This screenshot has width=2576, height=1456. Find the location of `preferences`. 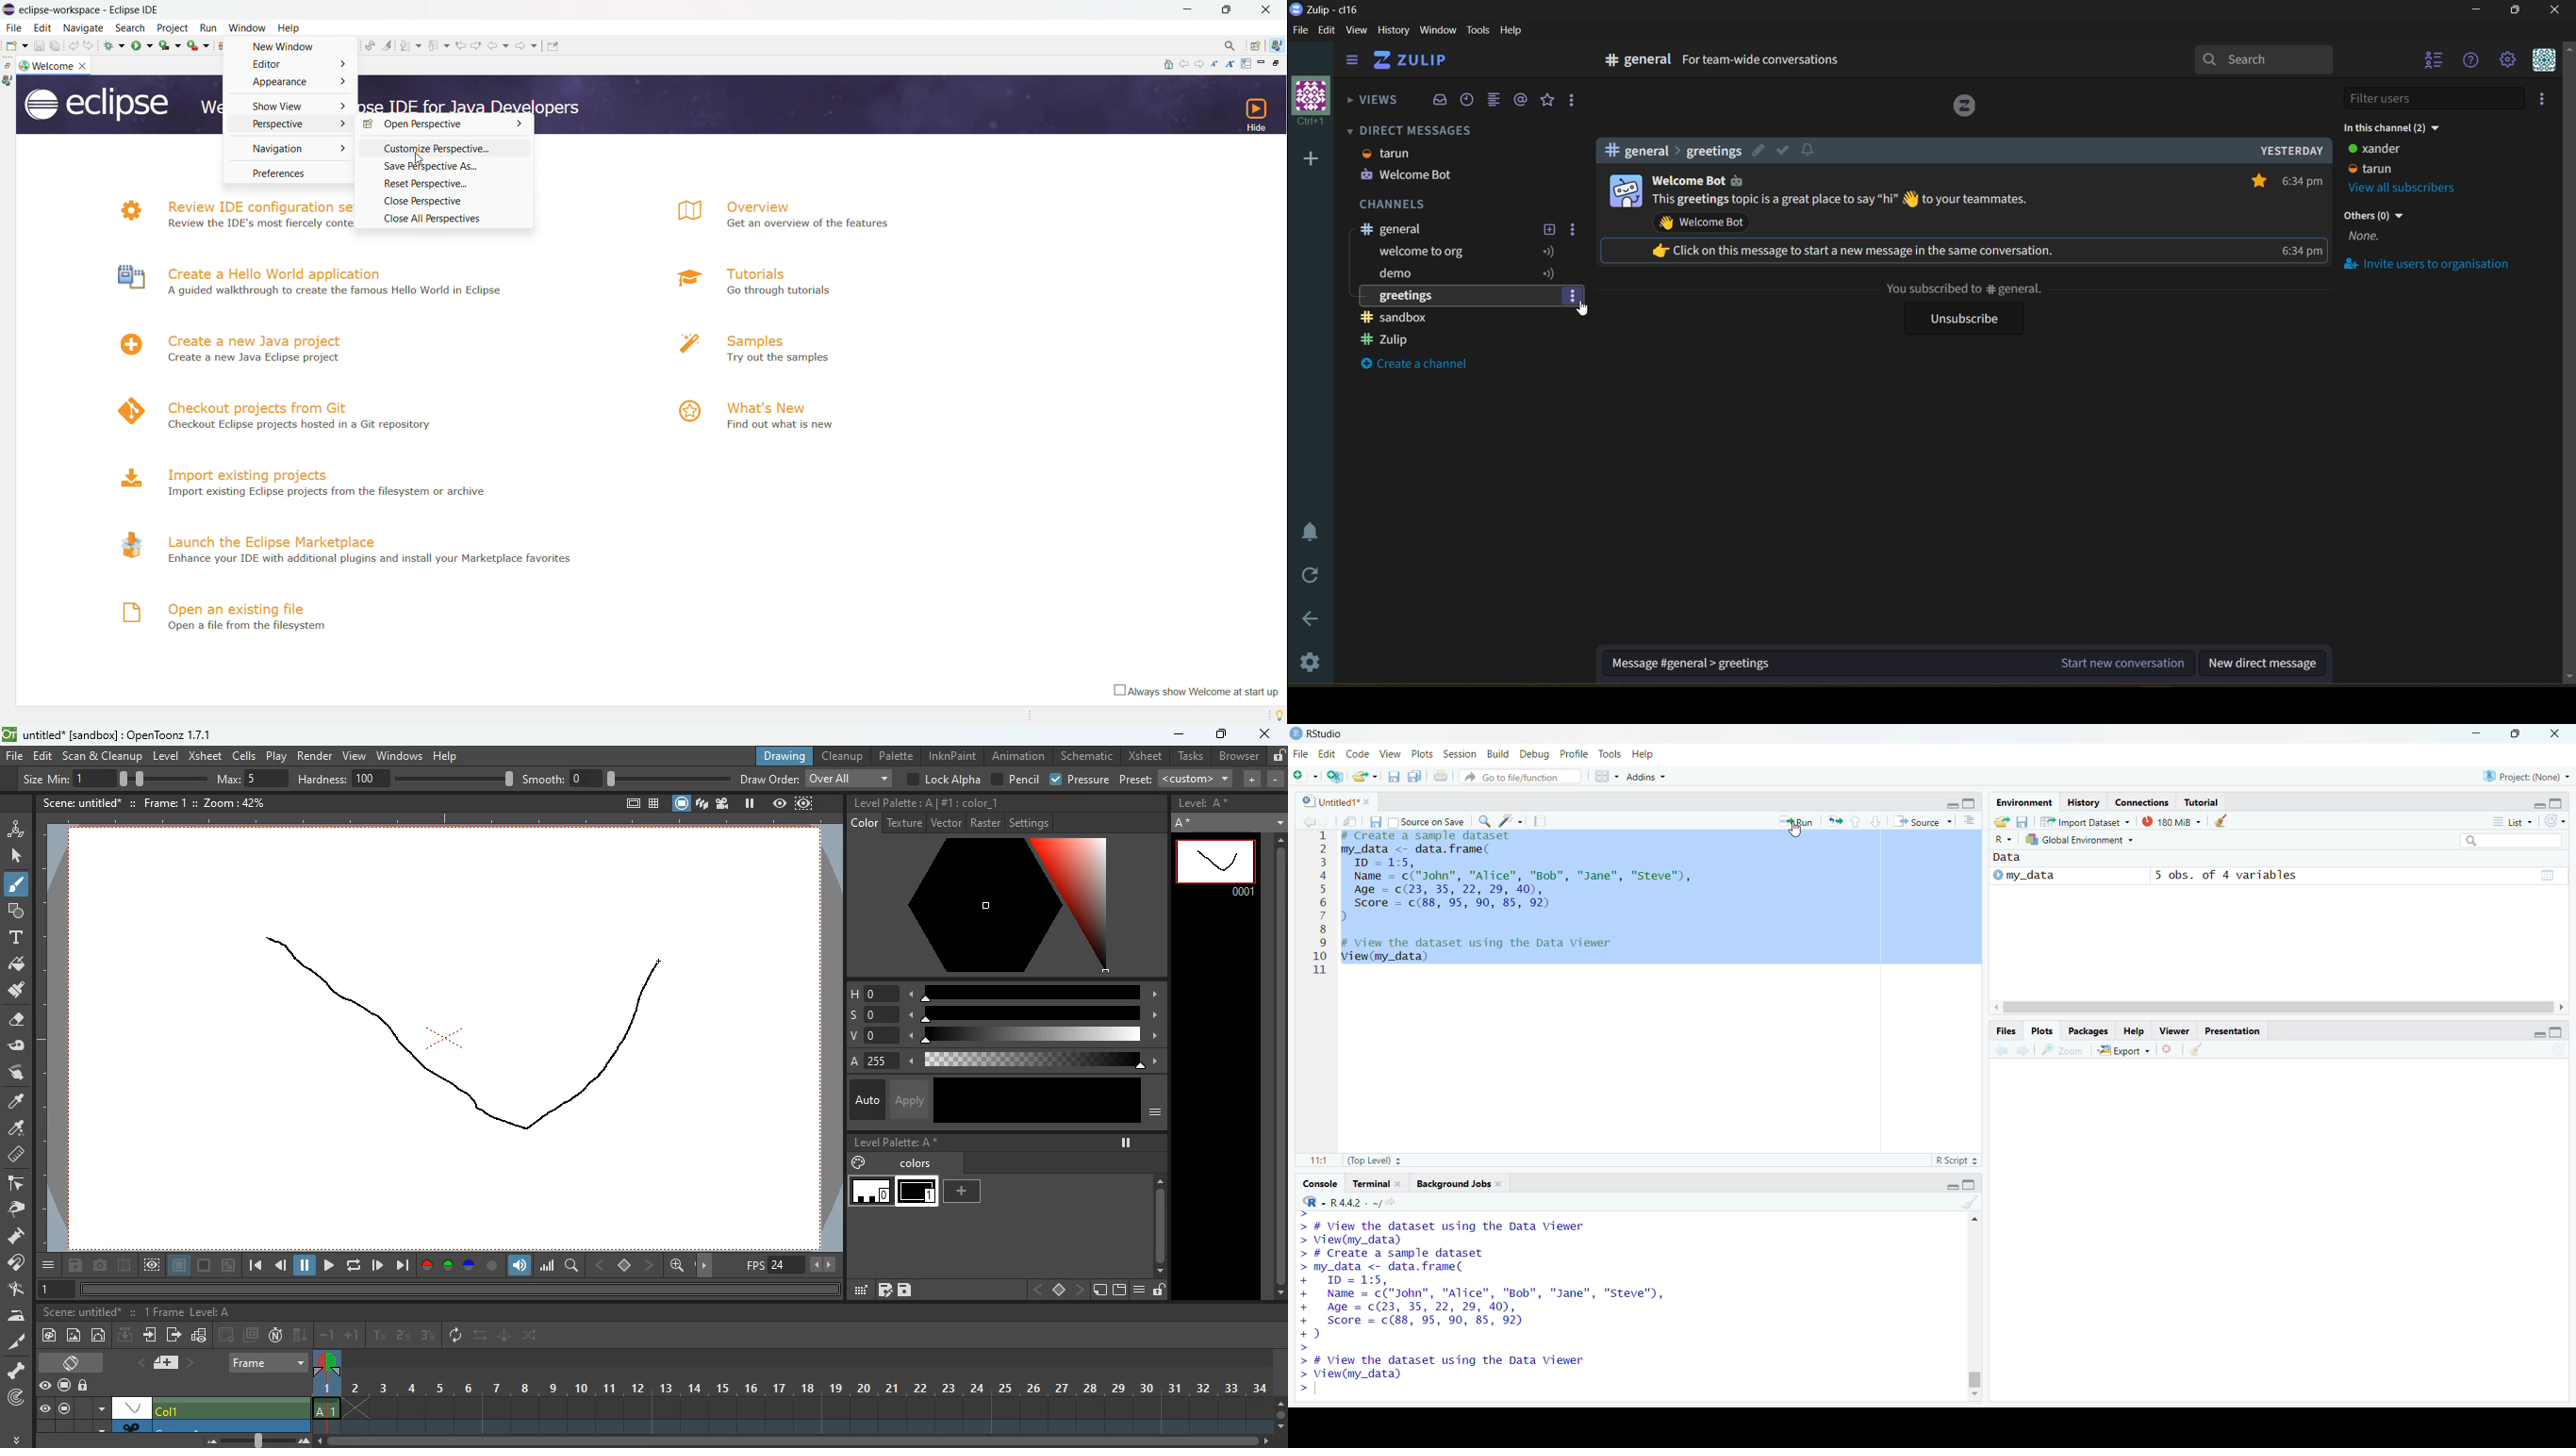

preferences is located at coordinates (288, 173).